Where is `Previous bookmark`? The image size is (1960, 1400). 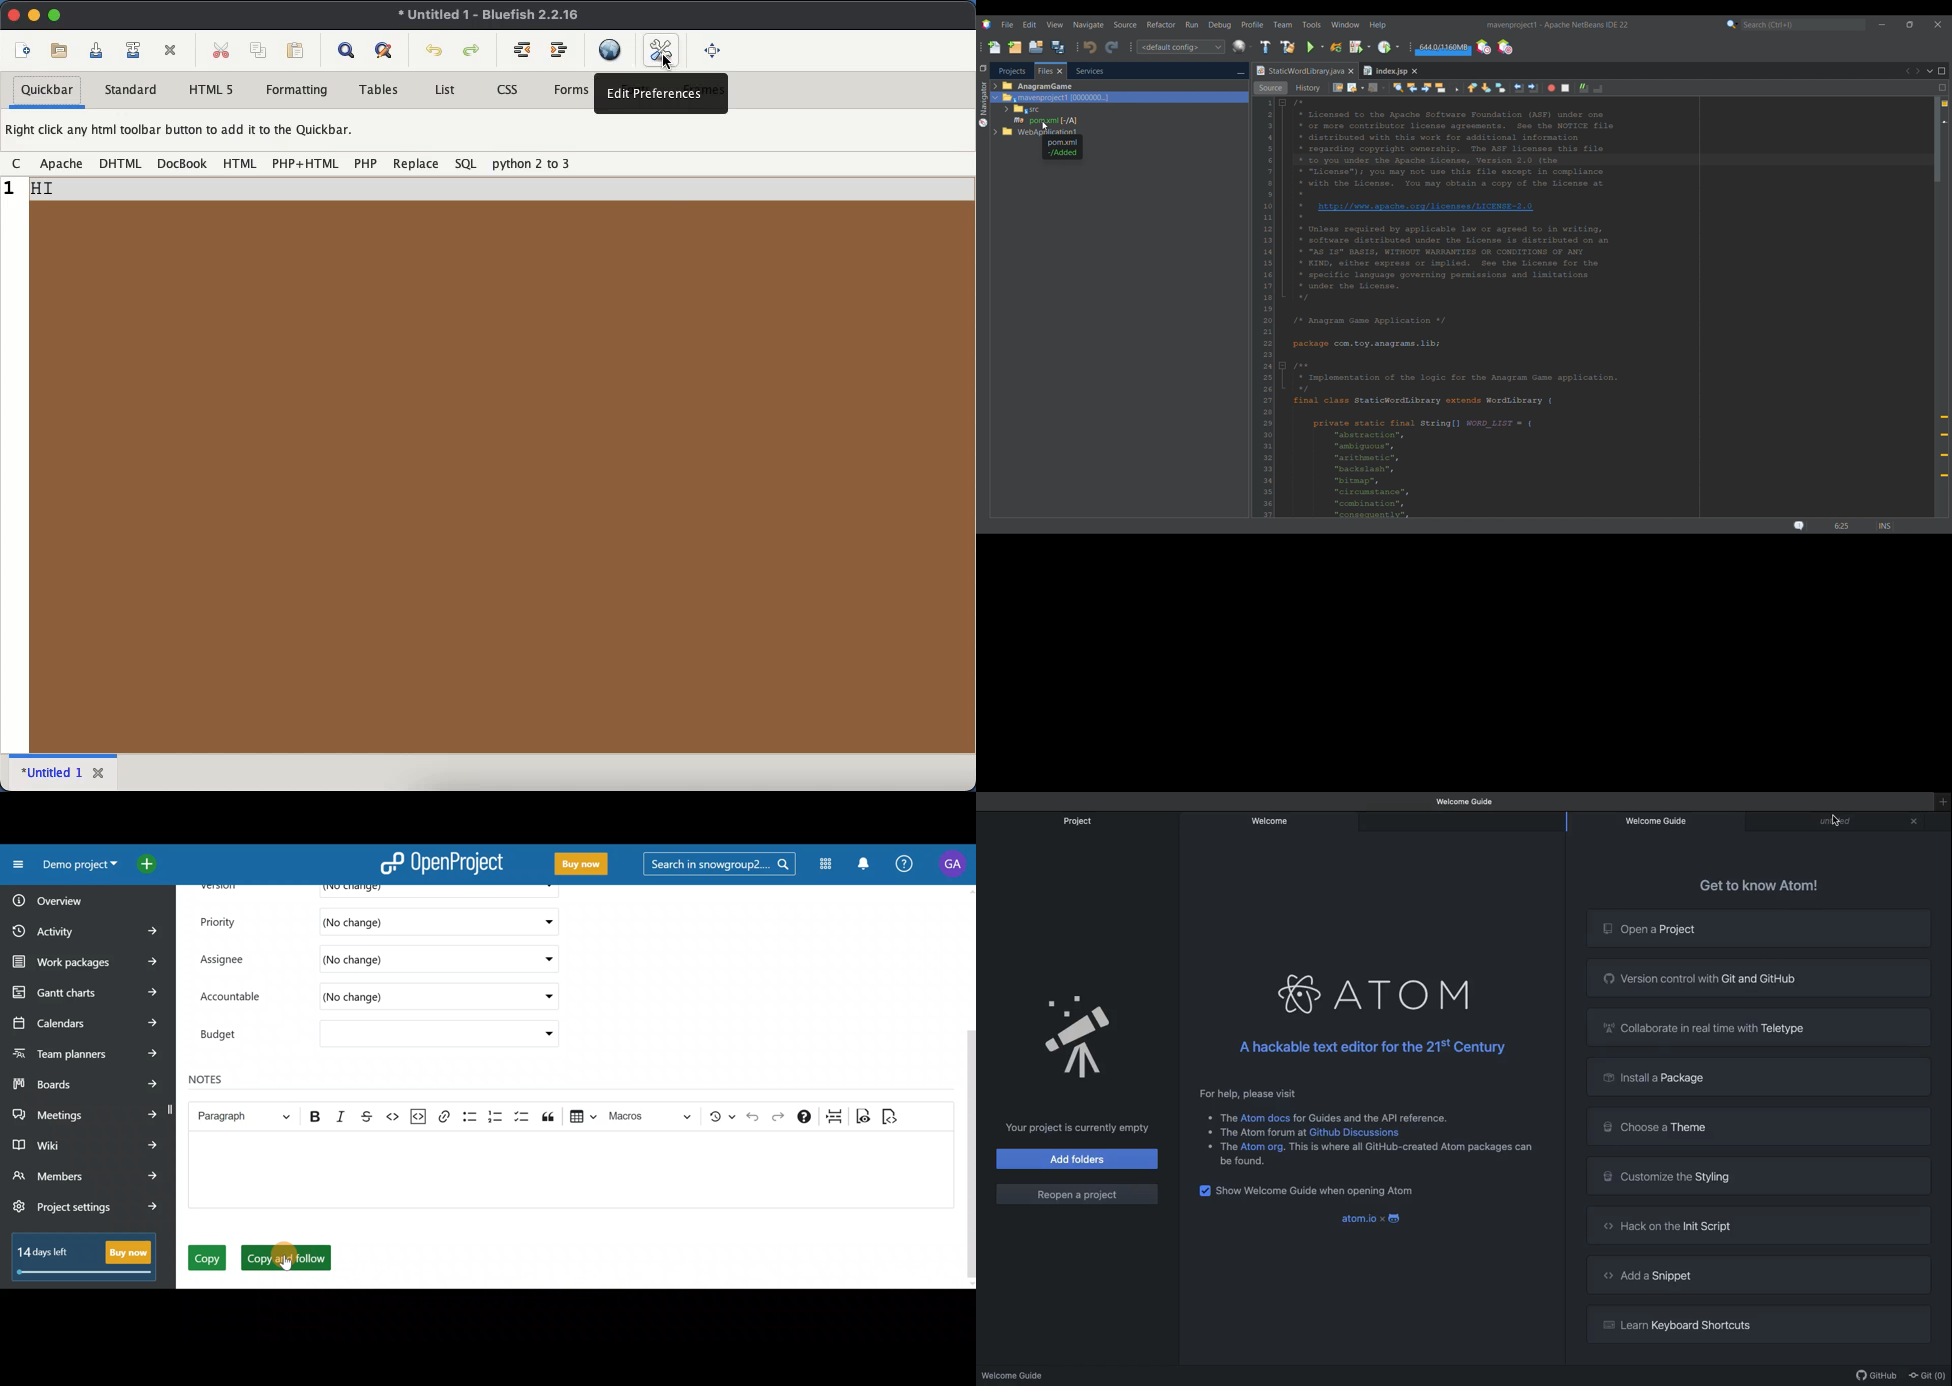
Previous bookmark is located at coordinates (1472, 88).